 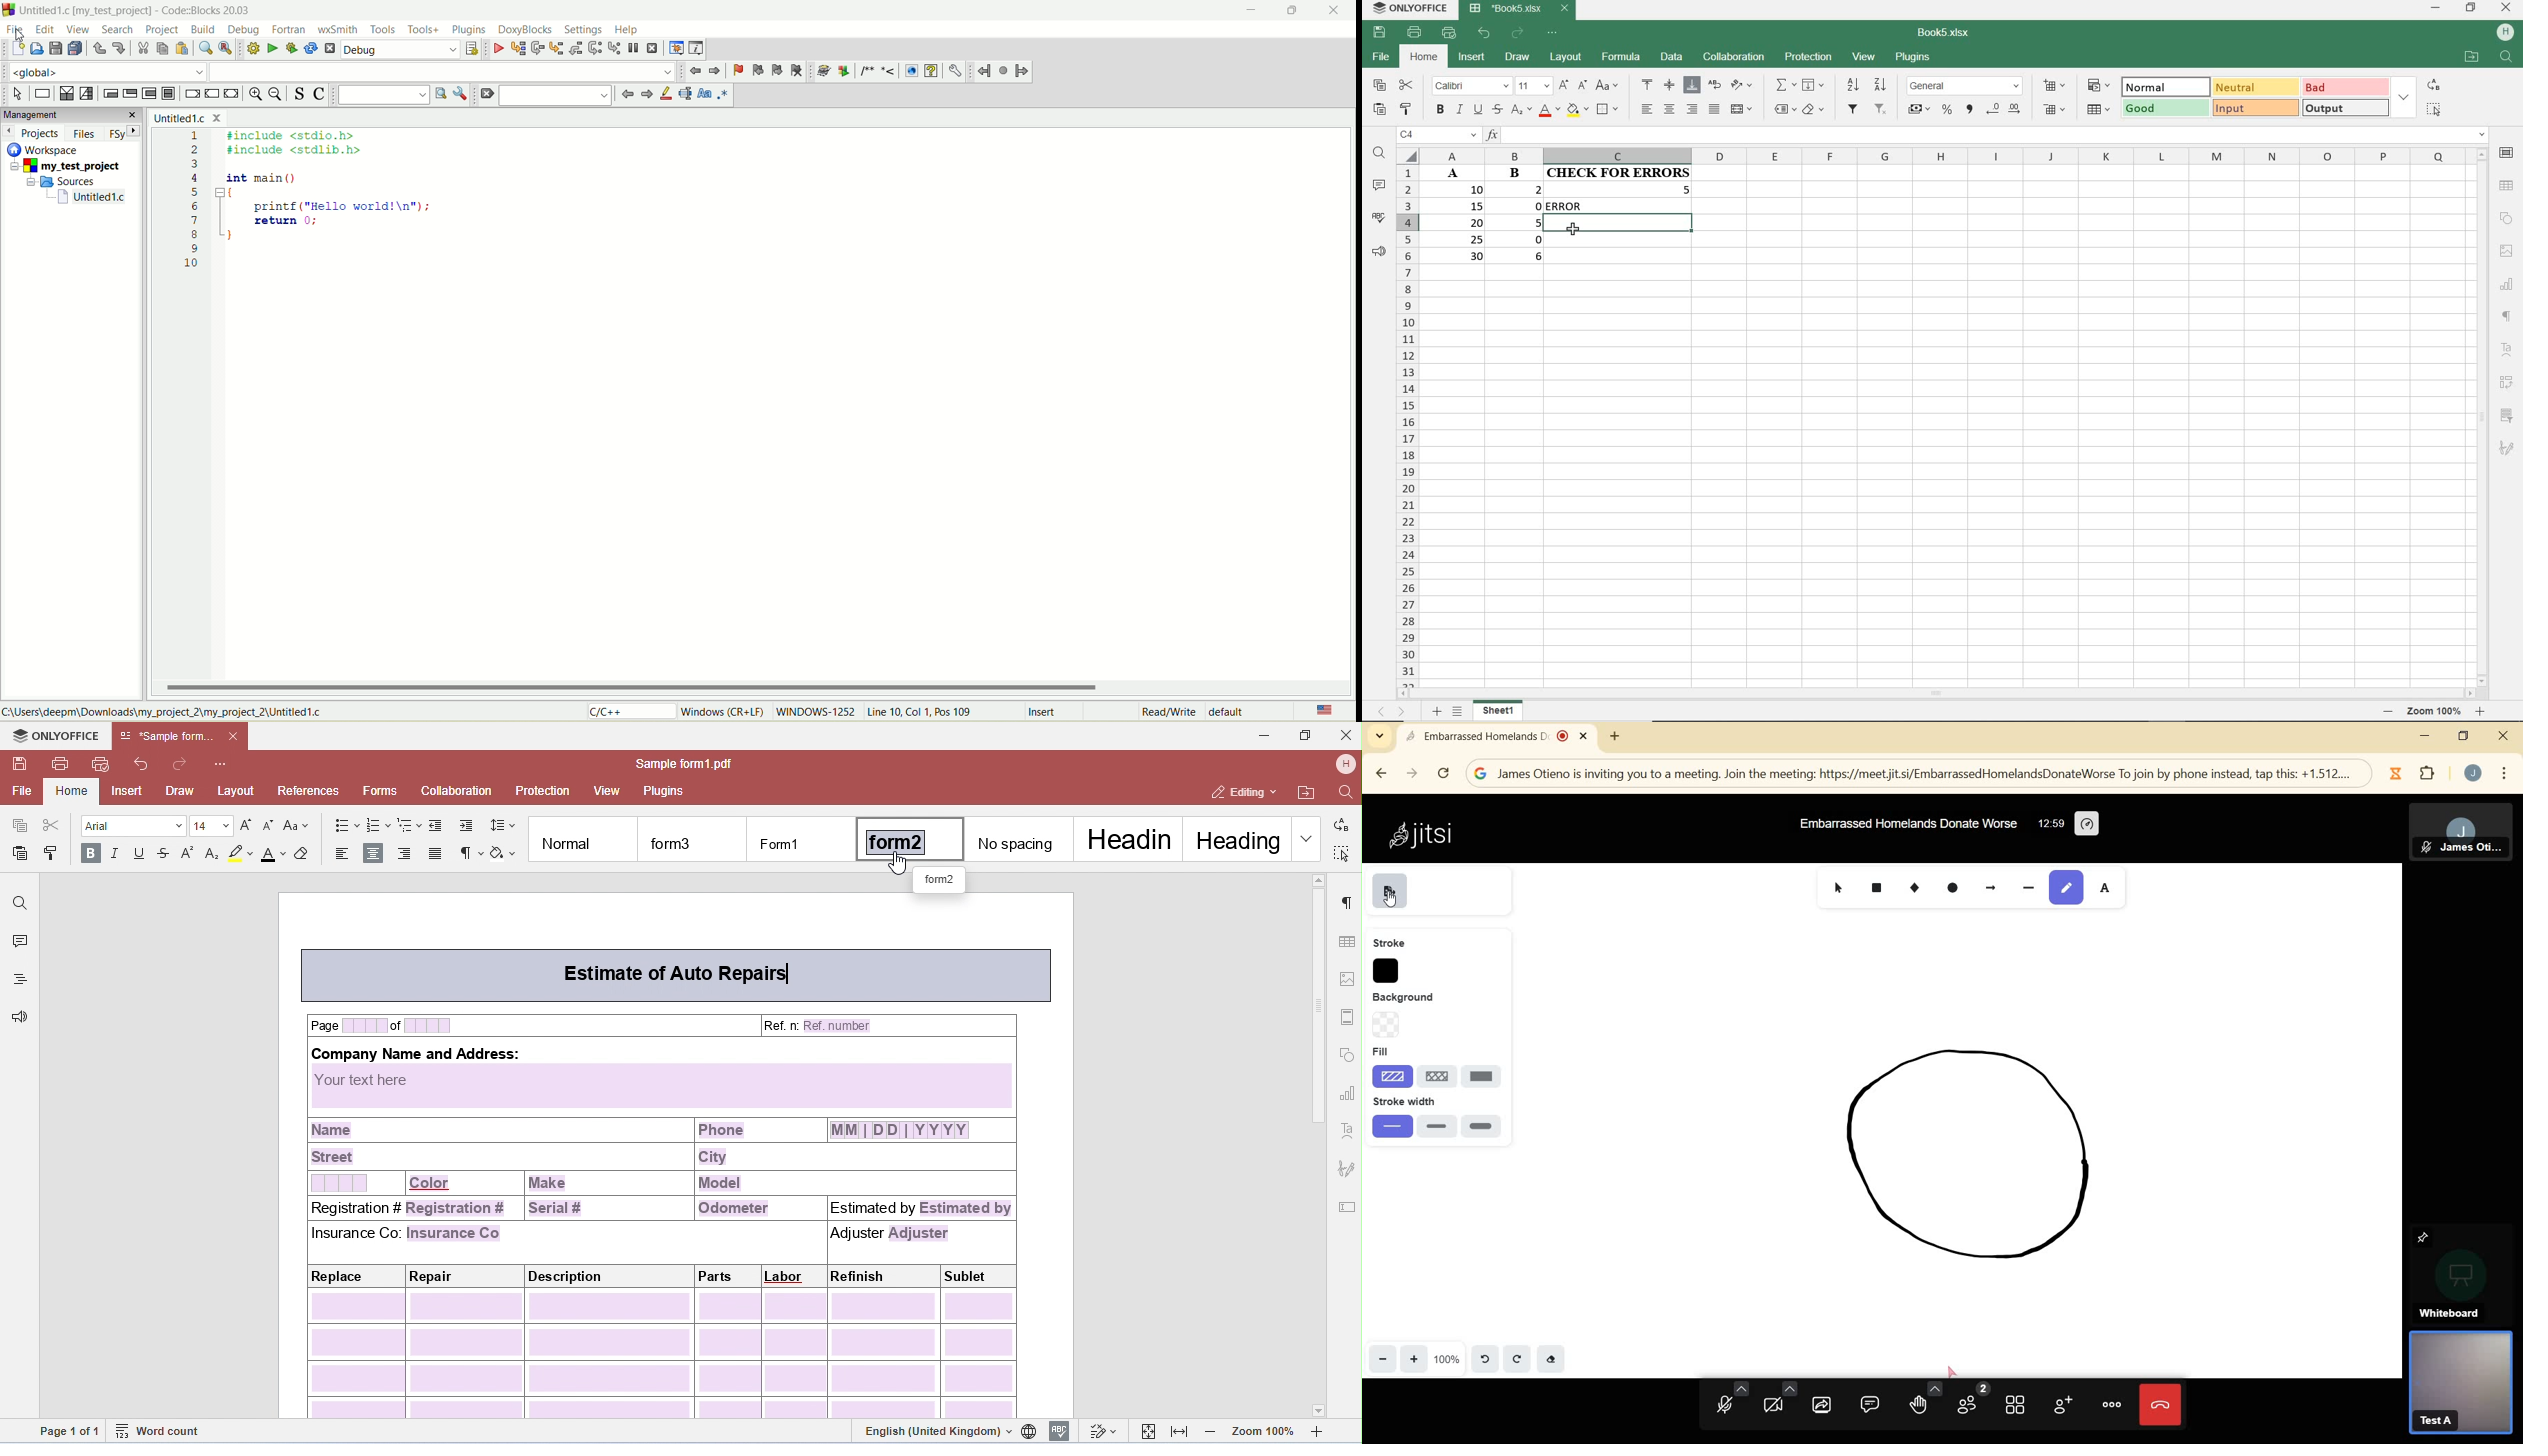 What do you see at coordinates (1436, 1103) in the screenshot?
I see `stroke width` at bounding box center [1436, 1103].